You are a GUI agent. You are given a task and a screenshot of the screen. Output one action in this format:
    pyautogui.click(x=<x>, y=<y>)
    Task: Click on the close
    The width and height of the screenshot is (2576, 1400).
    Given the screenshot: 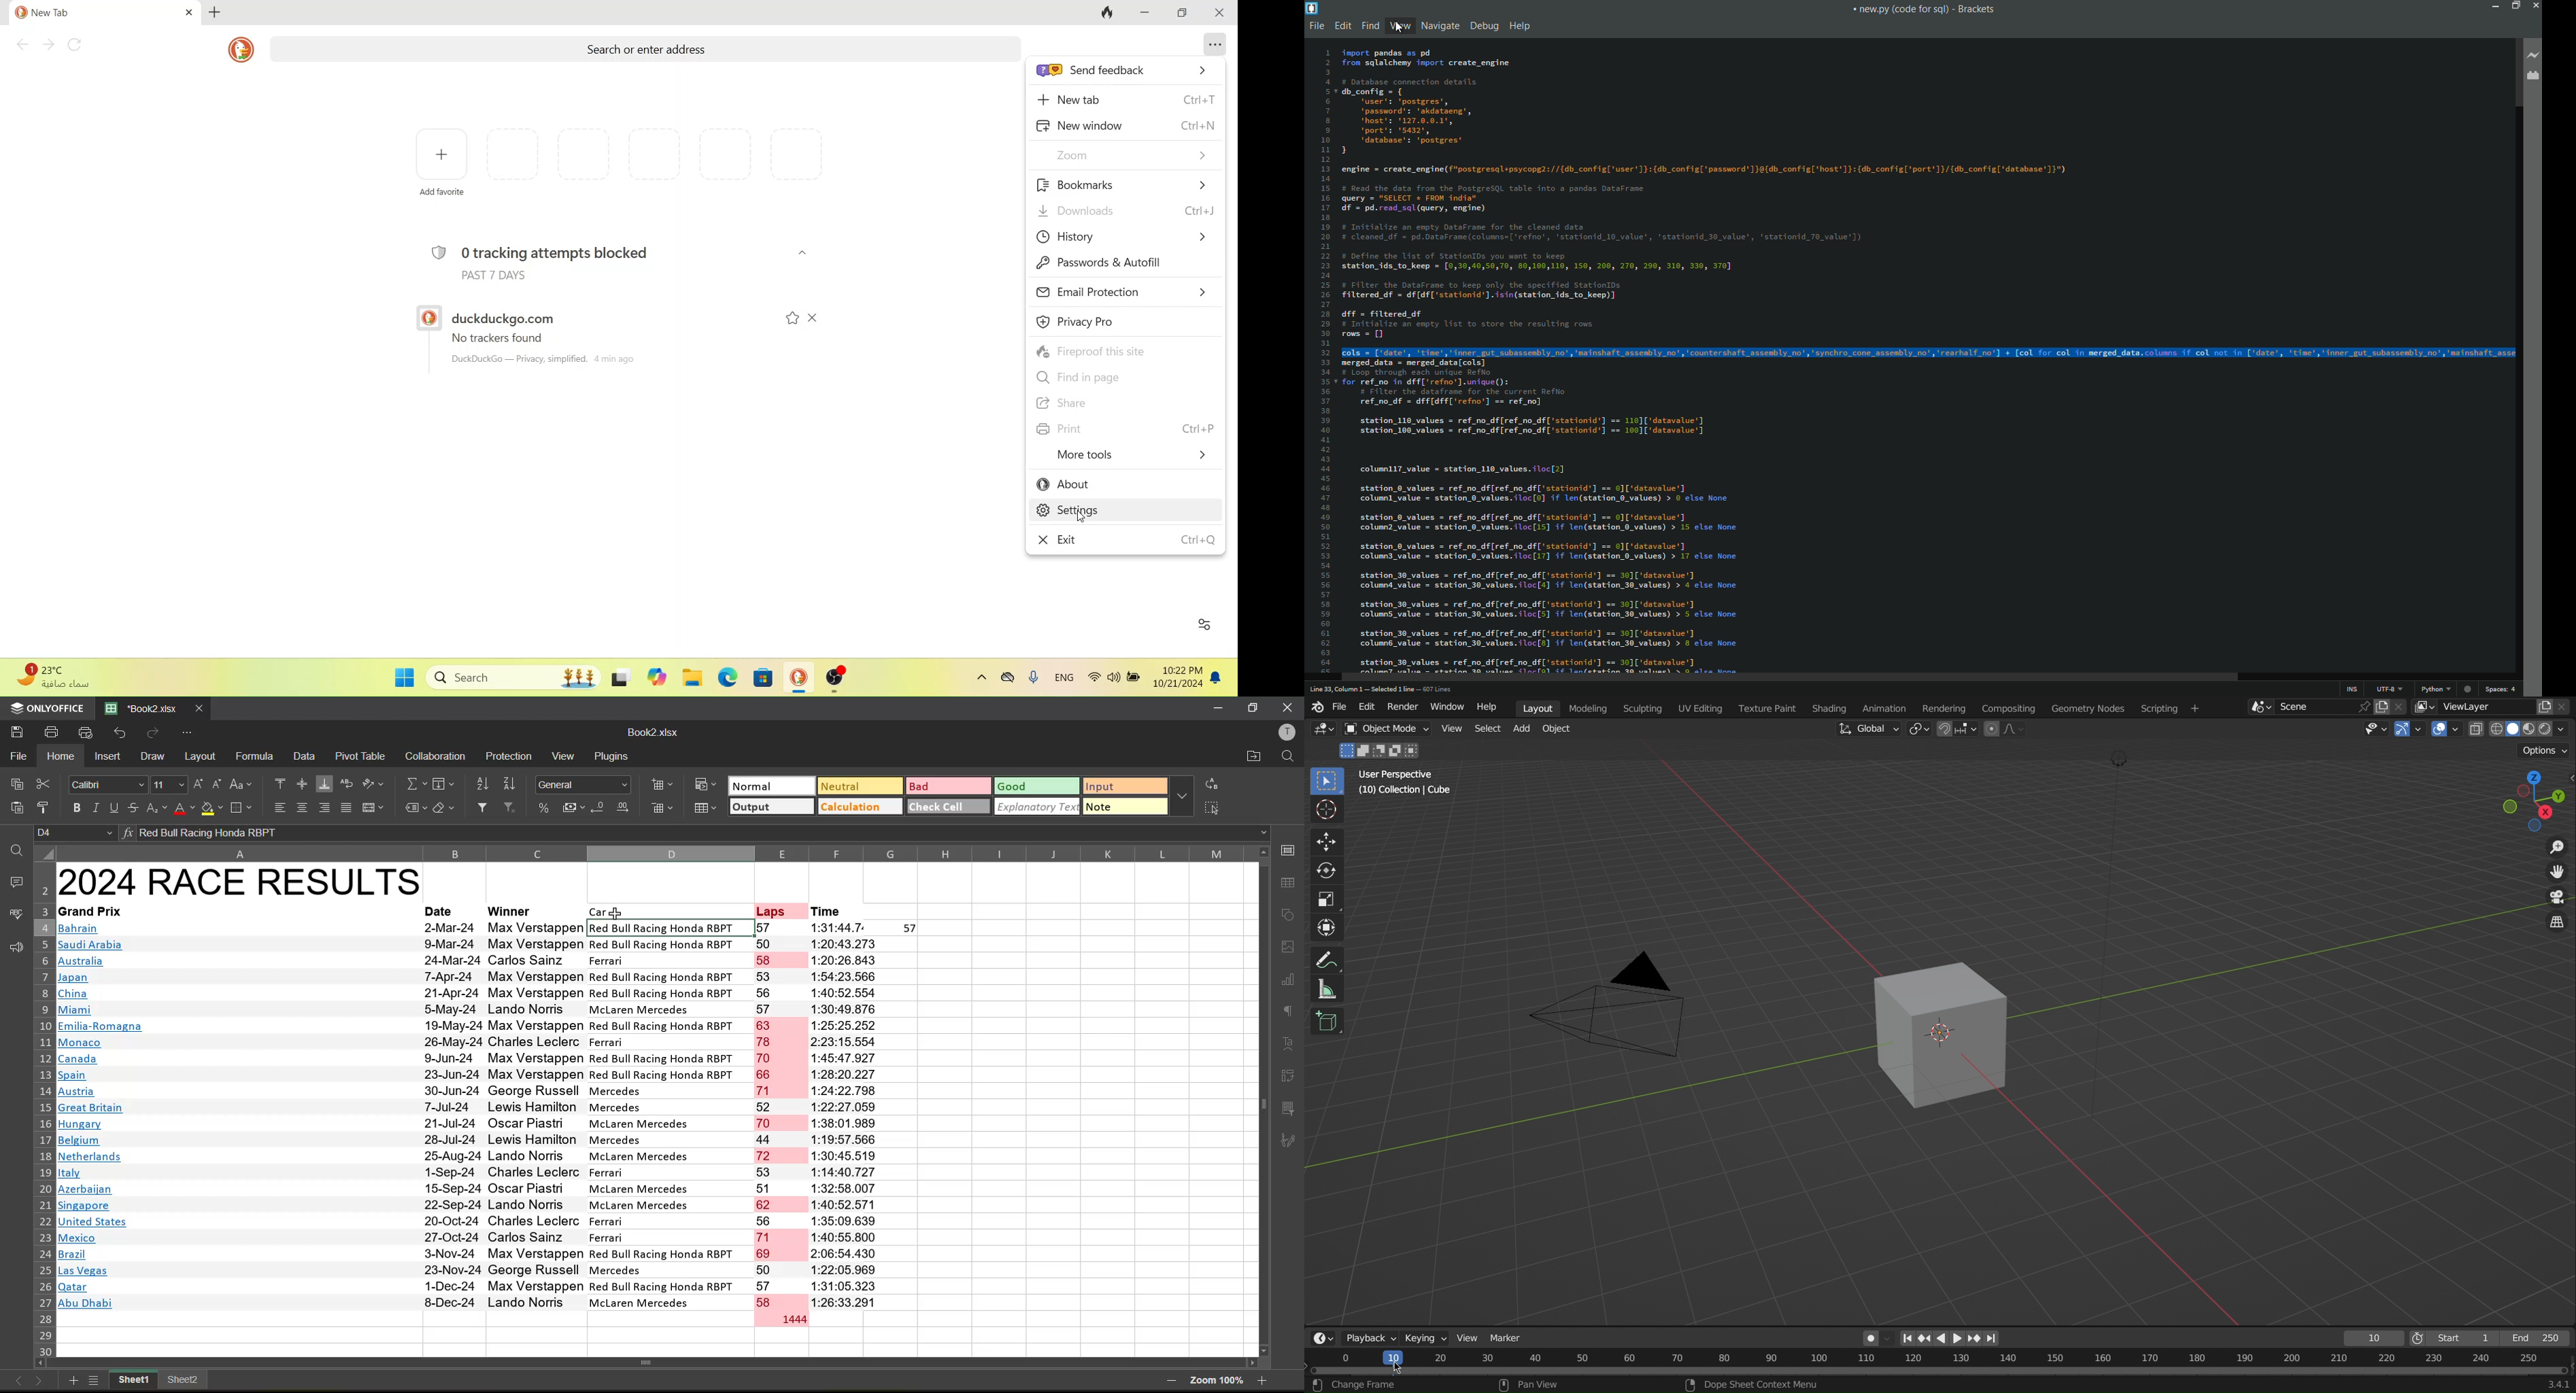 What is the action you would take?
    pyautogui.click(x=1219, y=12)
    